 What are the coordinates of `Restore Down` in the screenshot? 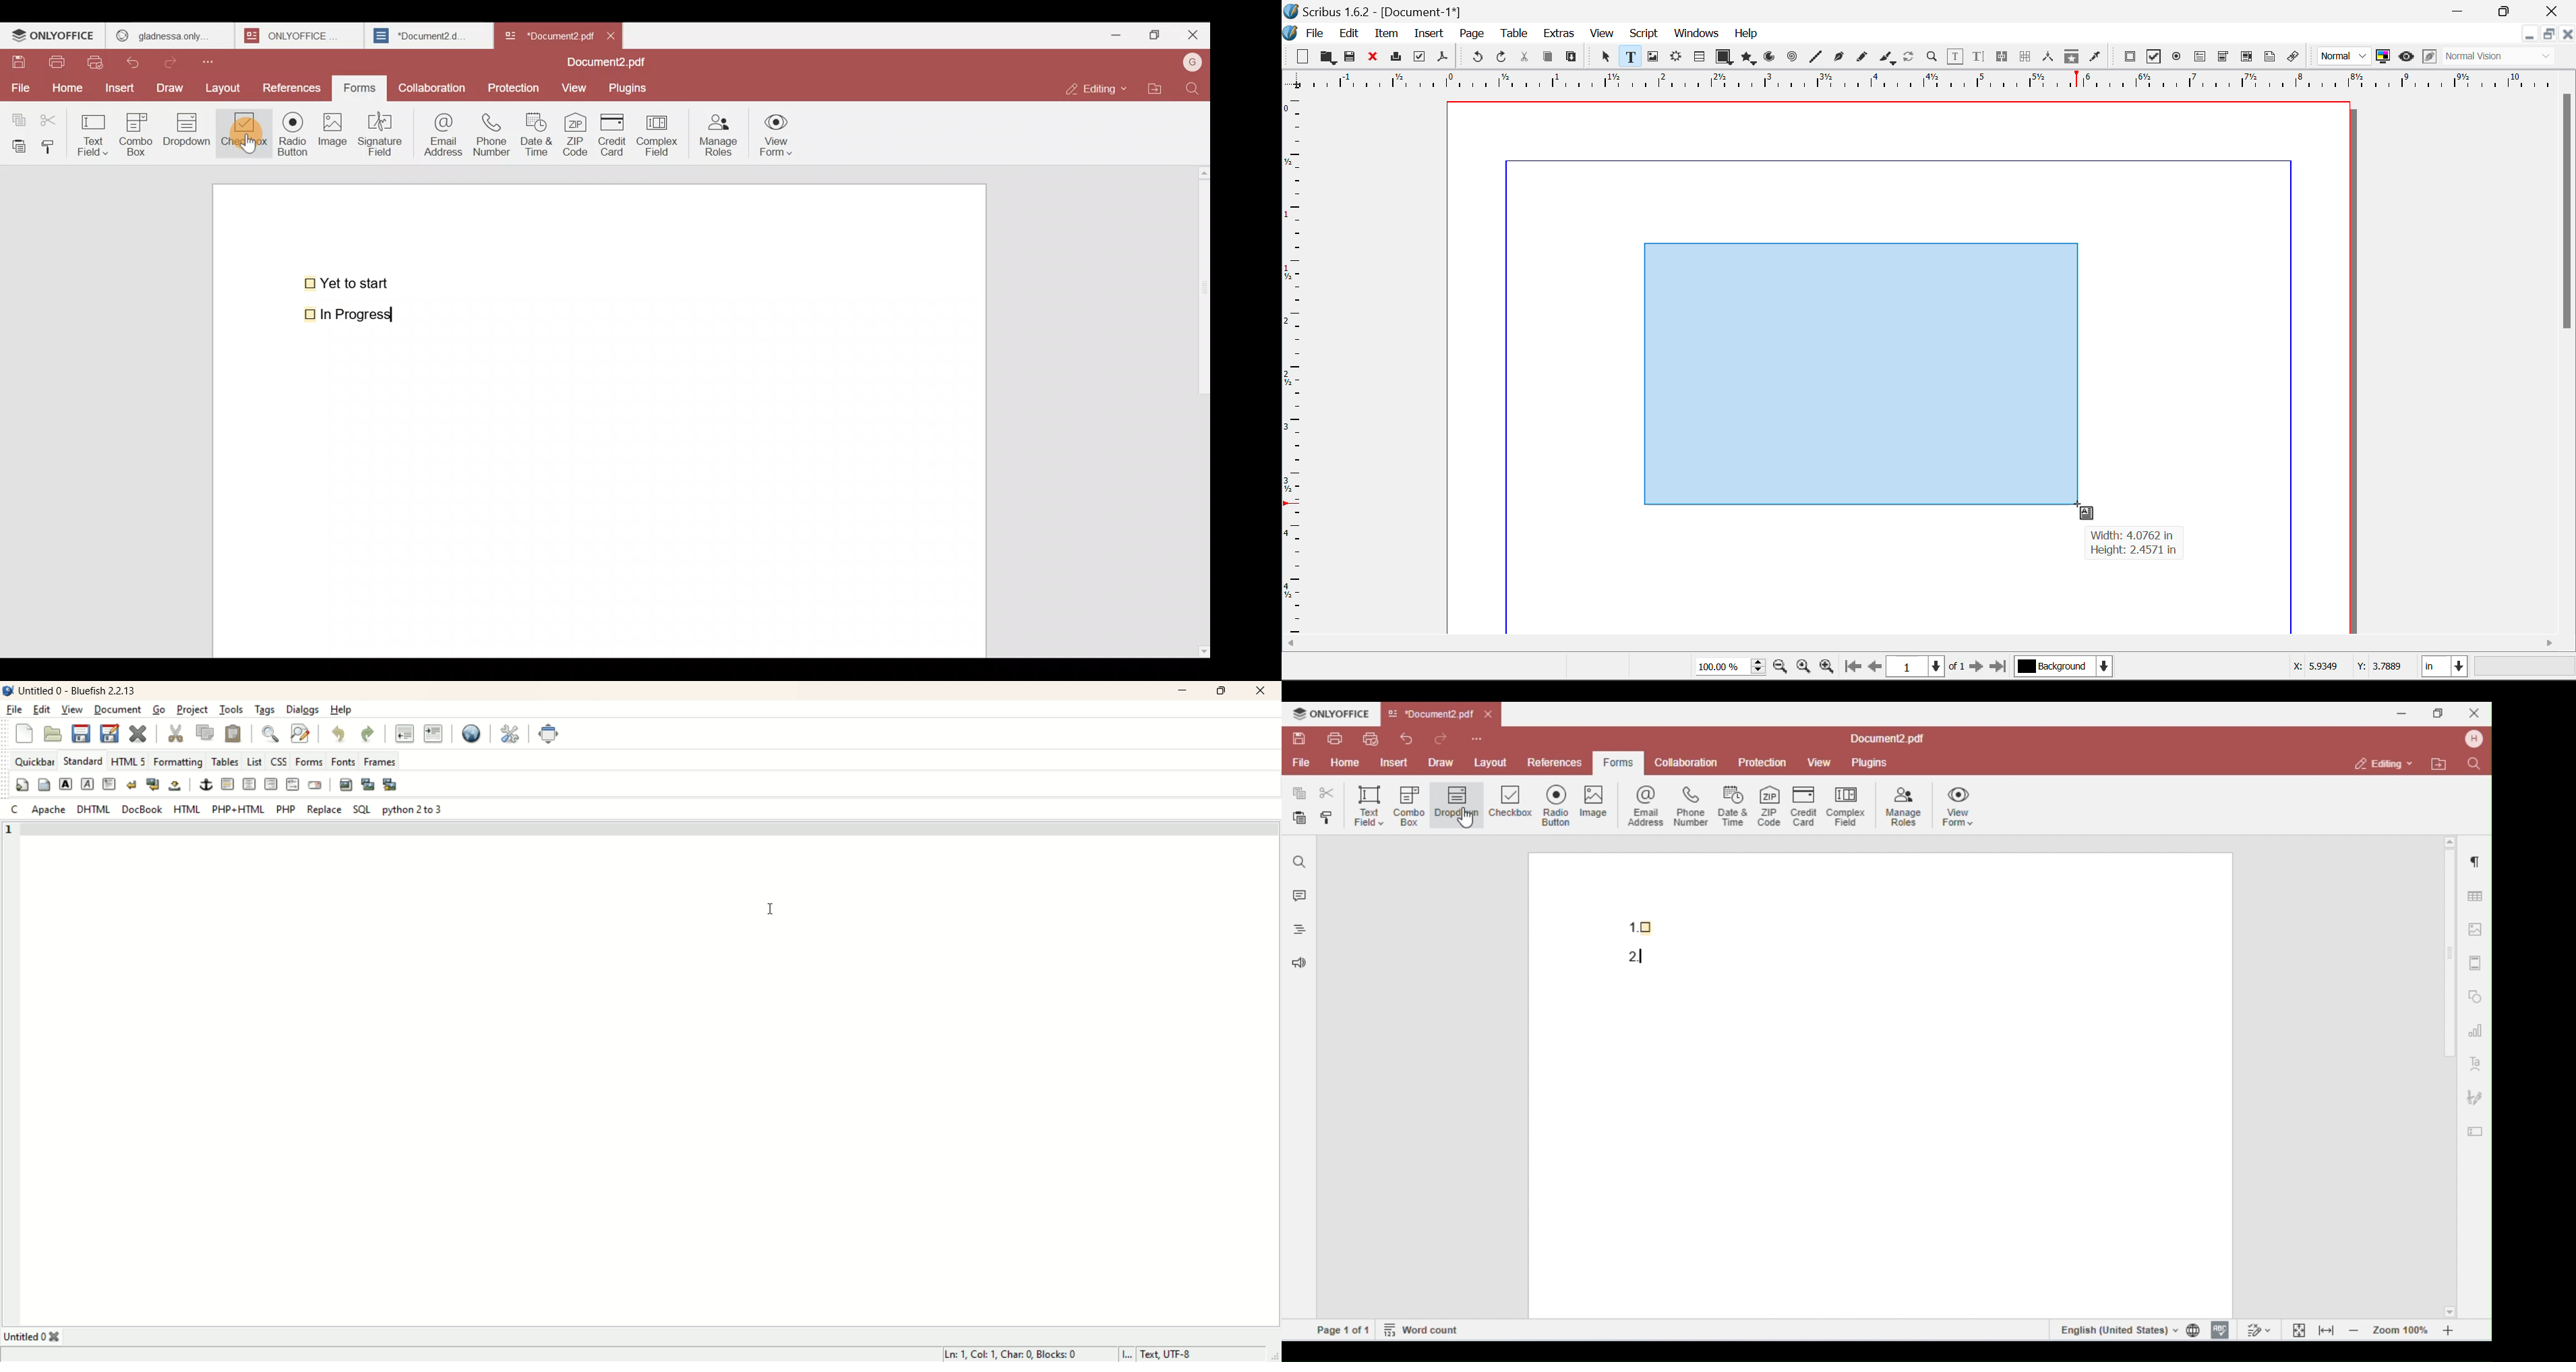 It's located at (2460, 11).